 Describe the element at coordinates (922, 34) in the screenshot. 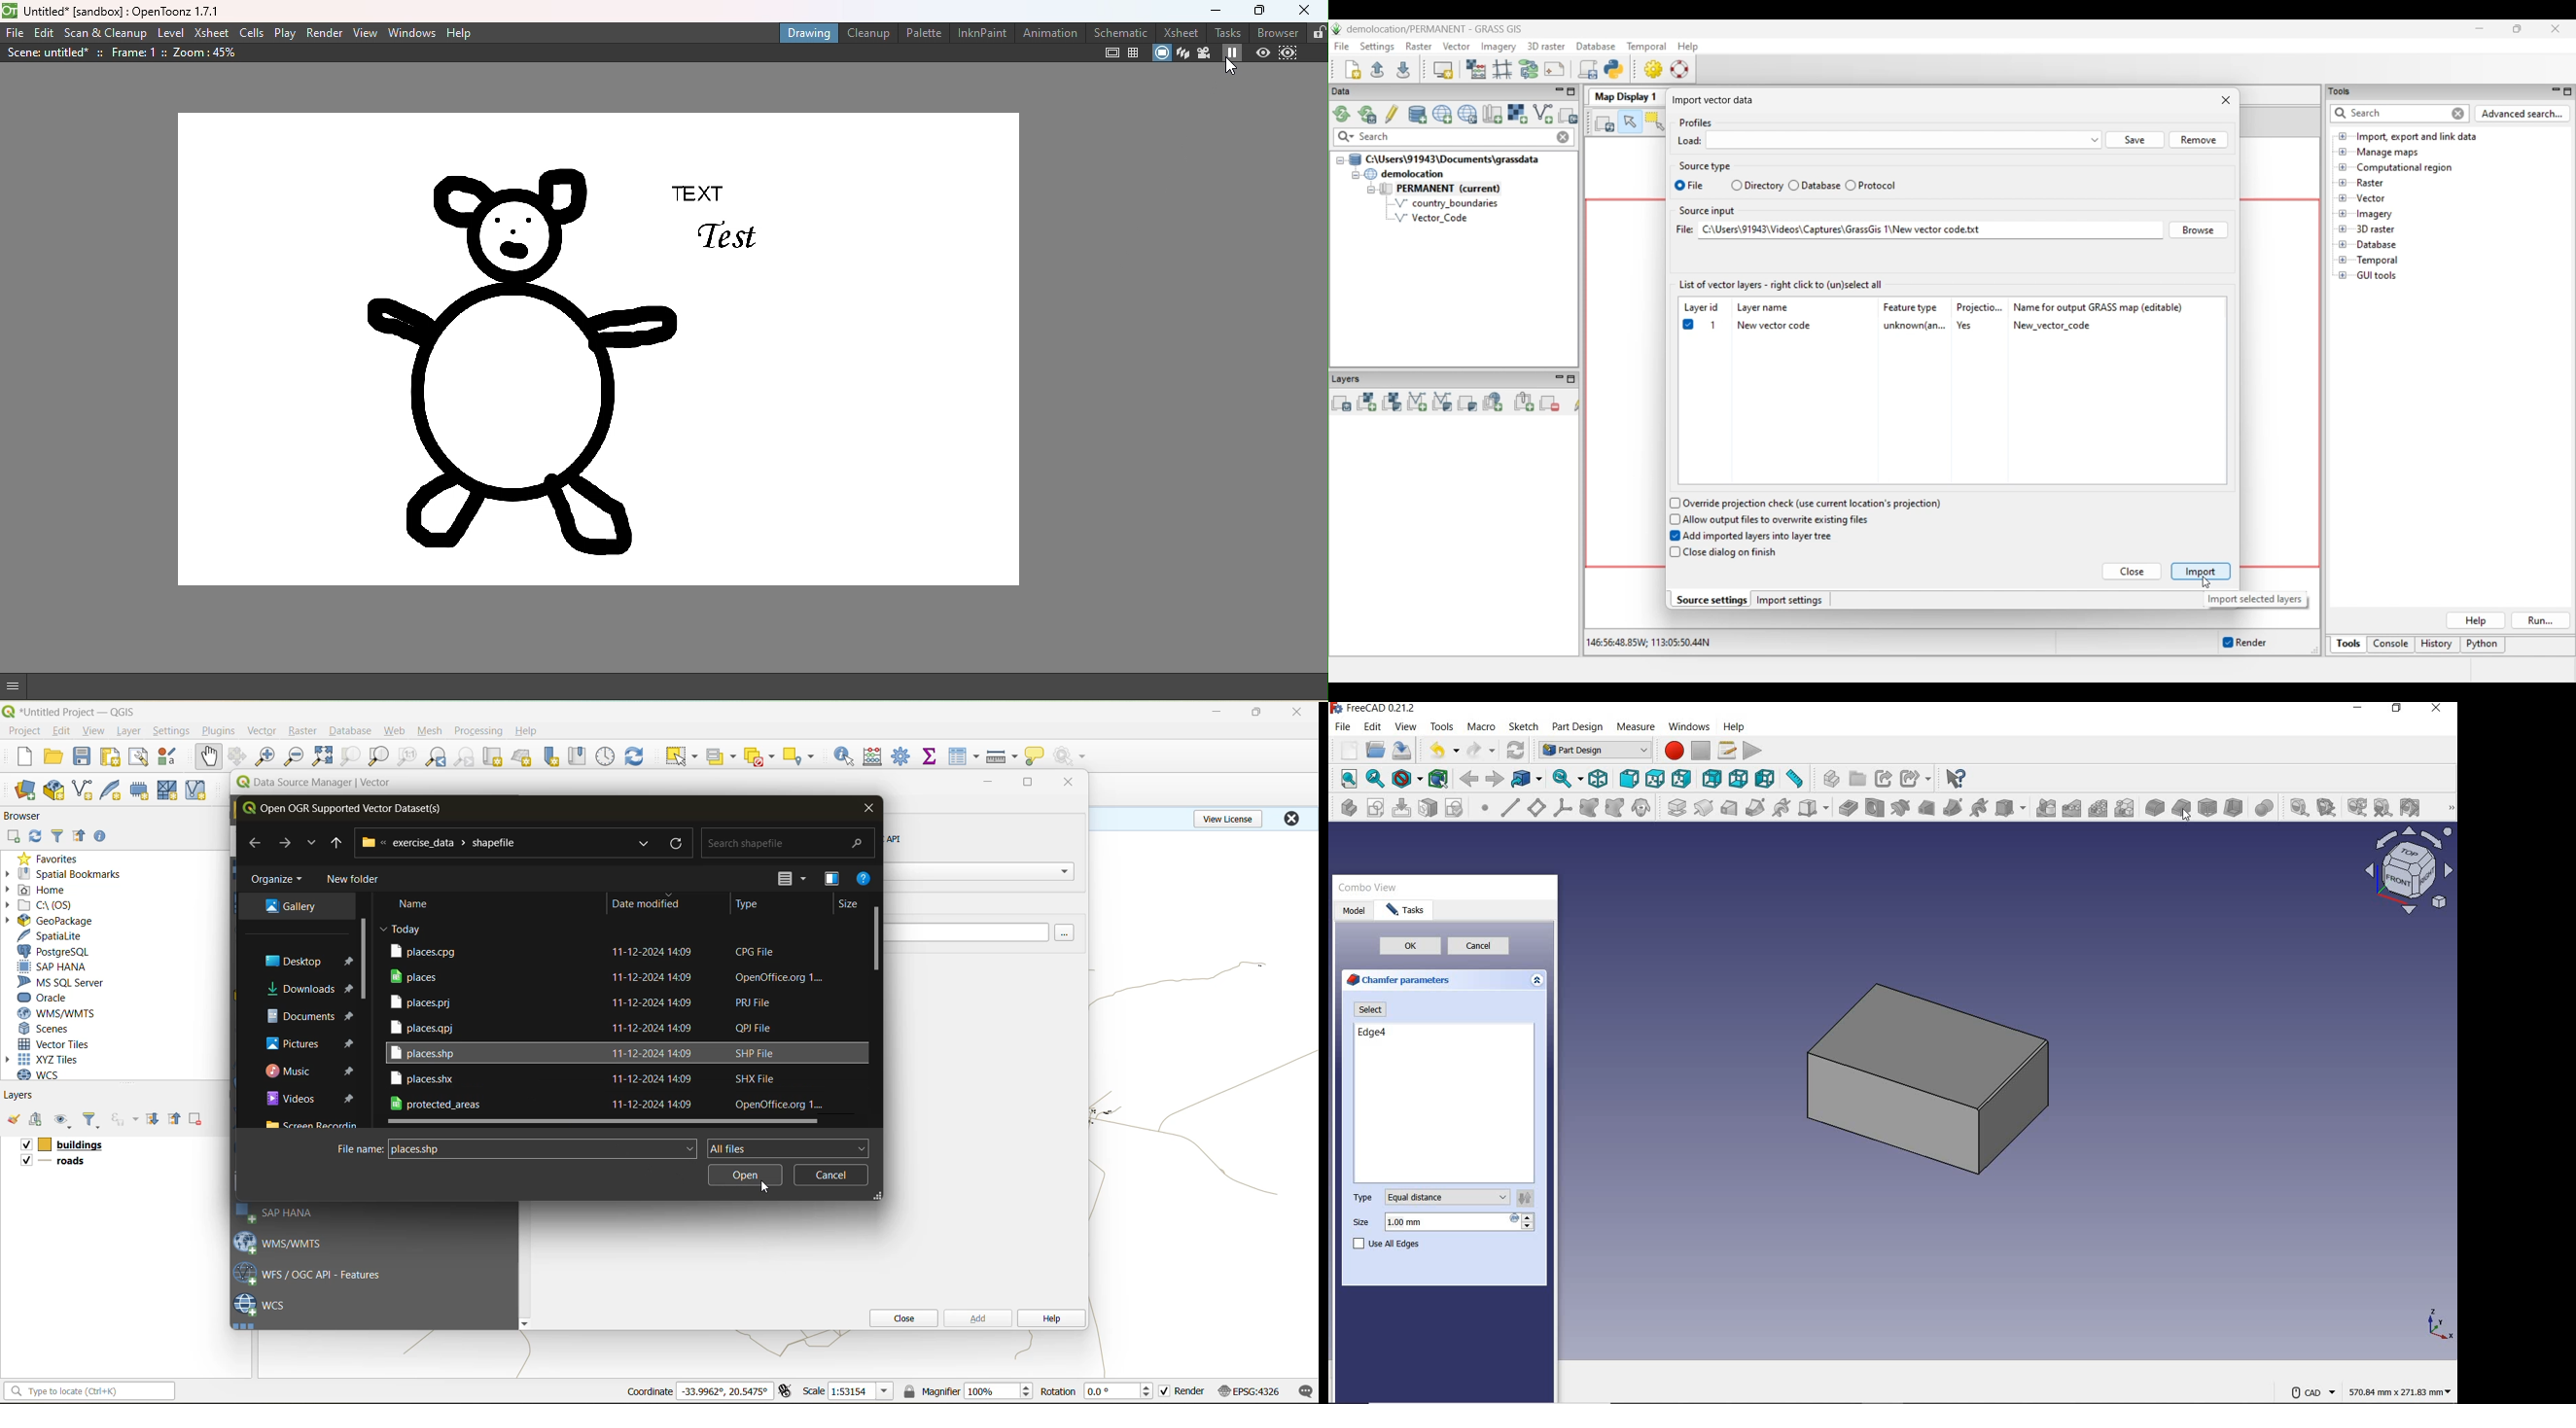

I see `Palette` at that location.